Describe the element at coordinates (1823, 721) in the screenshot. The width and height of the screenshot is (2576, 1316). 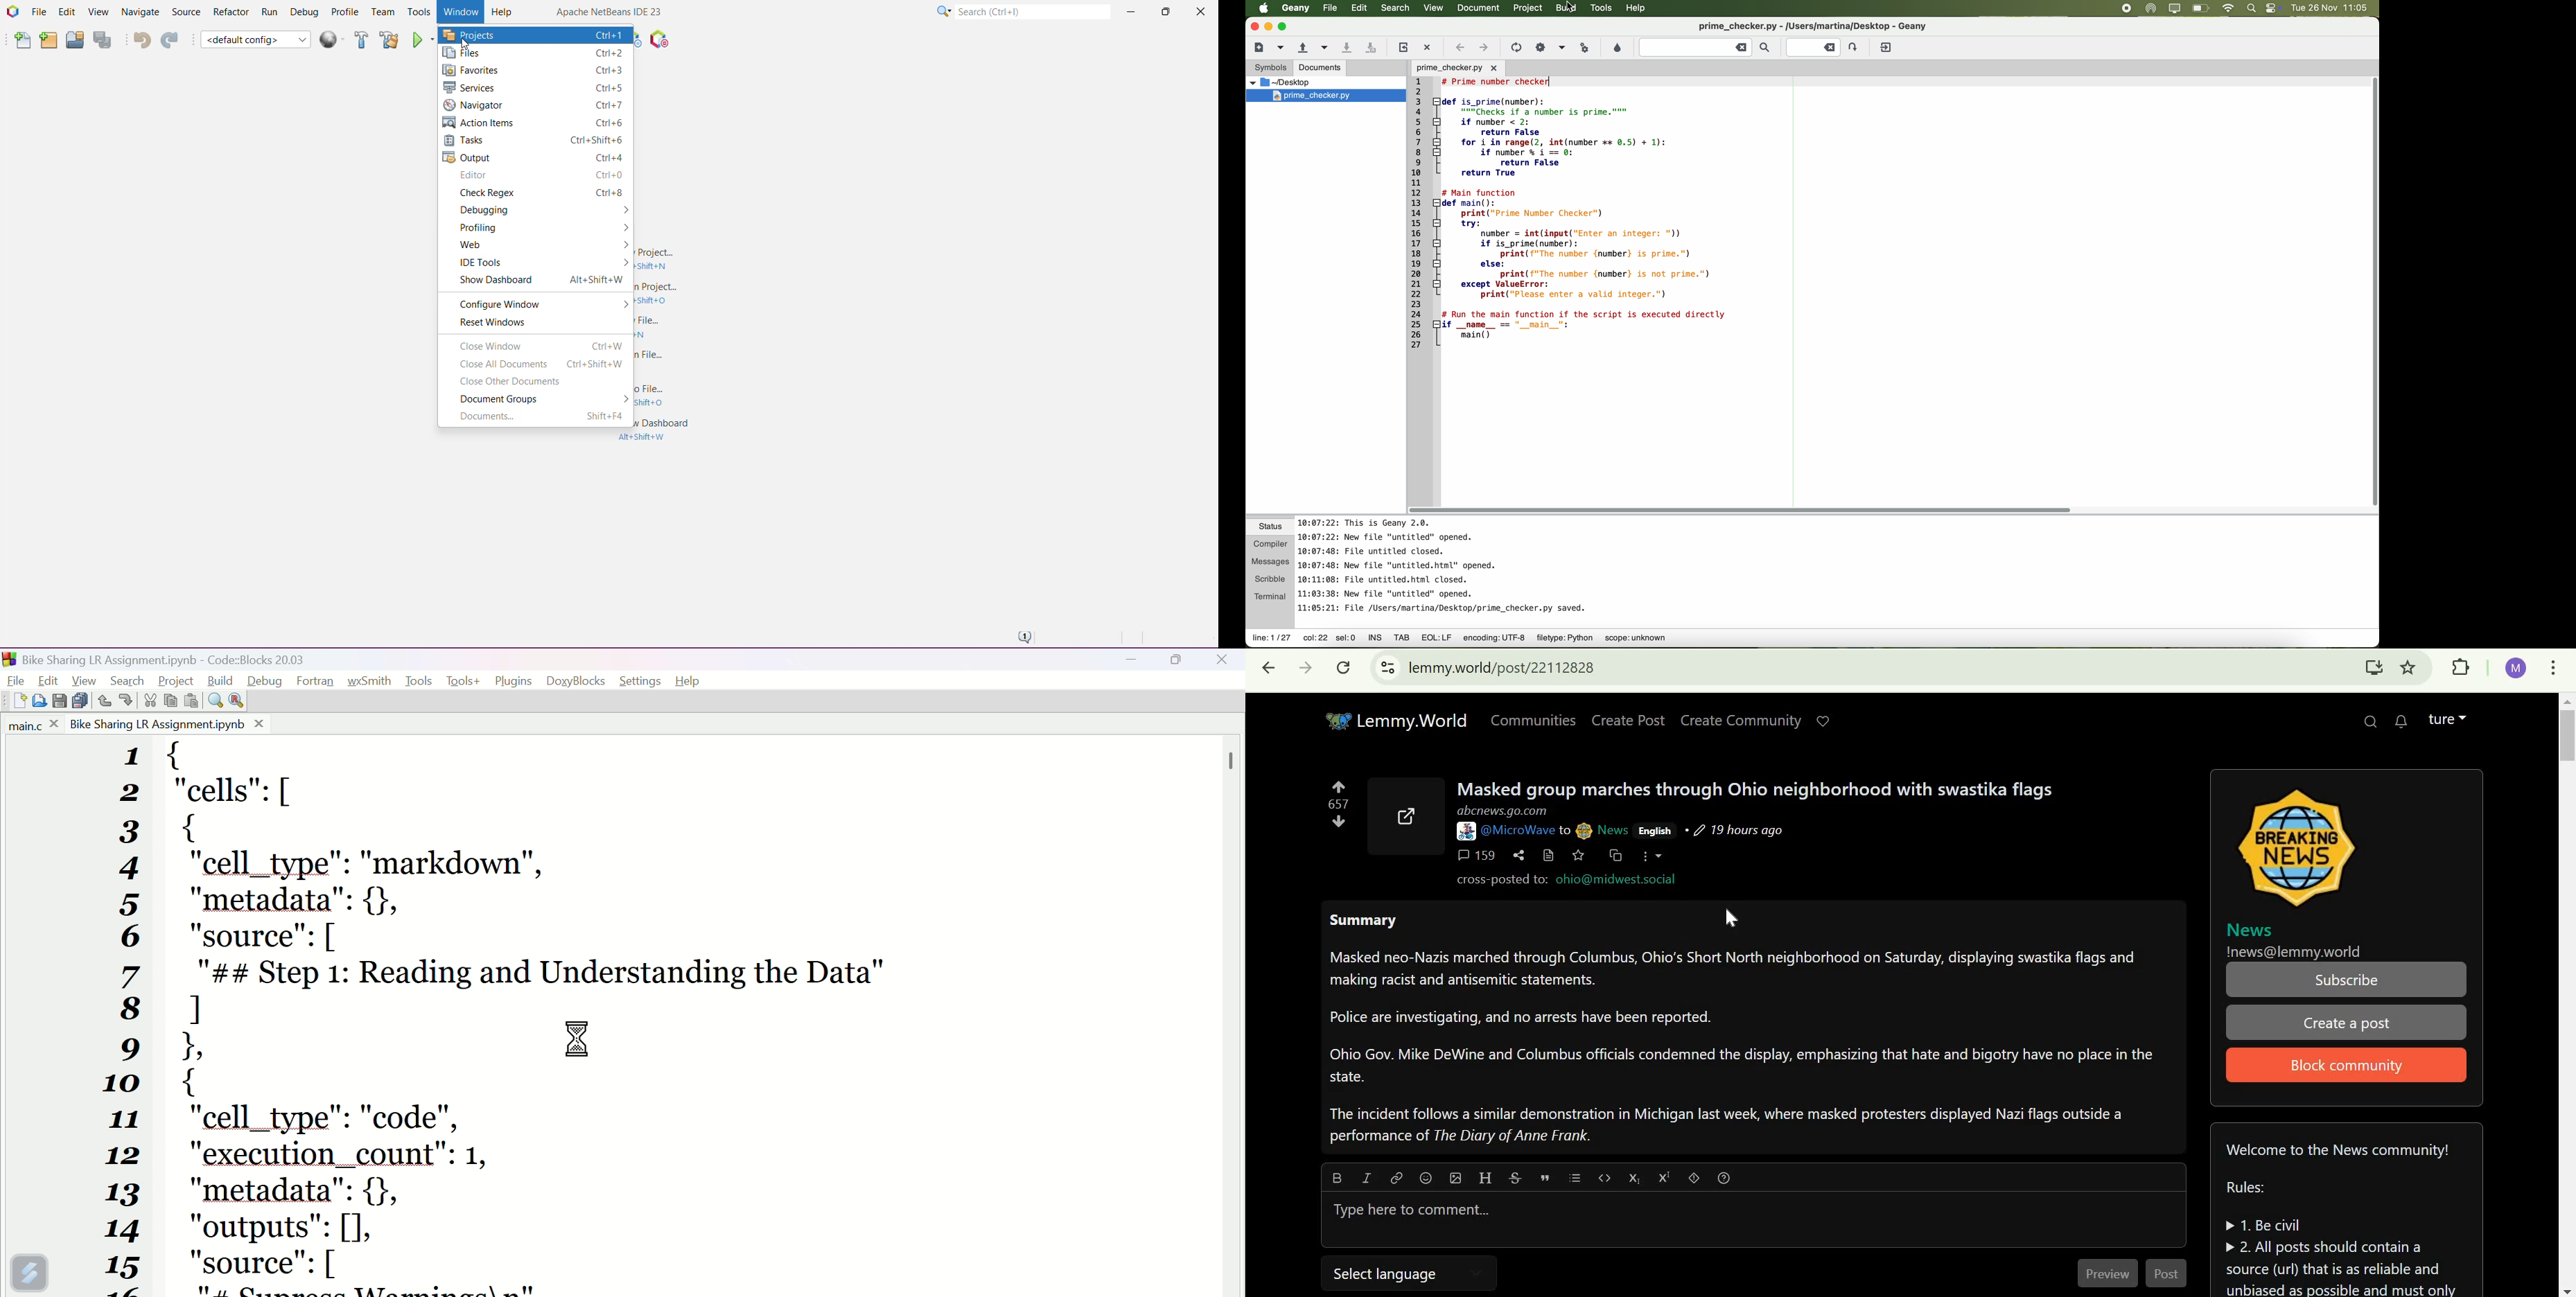
I see `Support lemmy` at that location.